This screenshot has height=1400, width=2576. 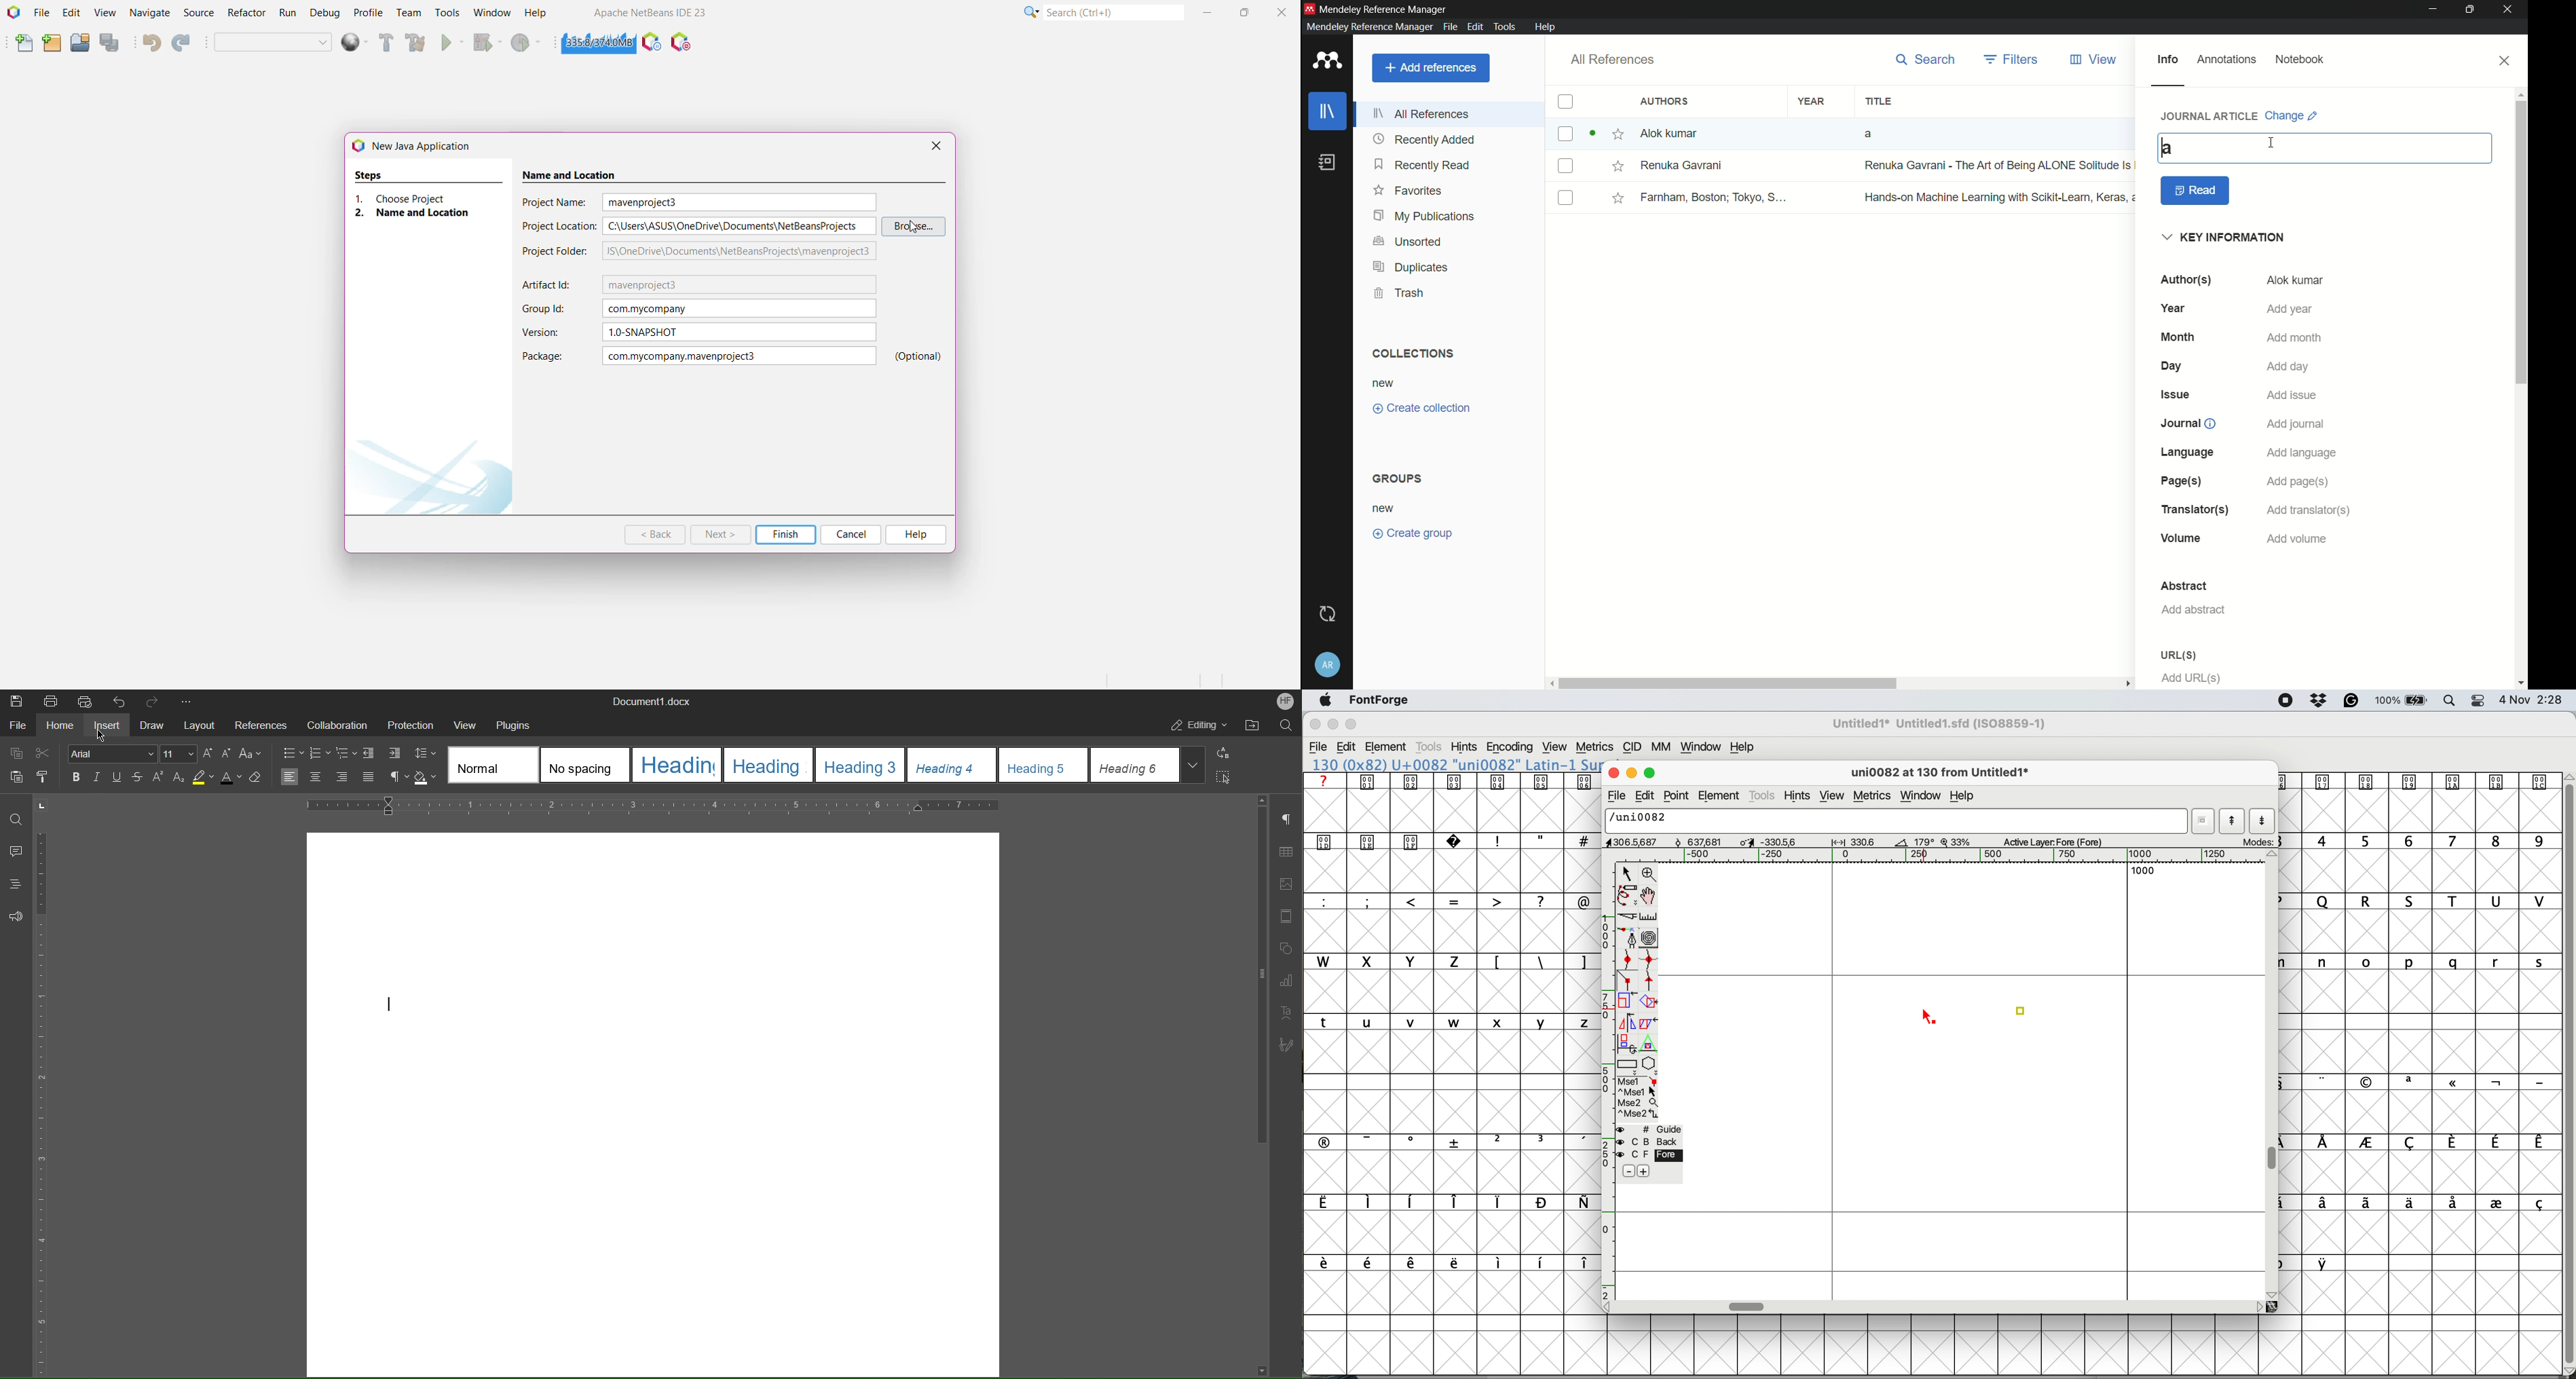 What do you see at coordinates (1628, 958) in the screenshot?
I see `add a curve point` at bounding box center [1628, 958].